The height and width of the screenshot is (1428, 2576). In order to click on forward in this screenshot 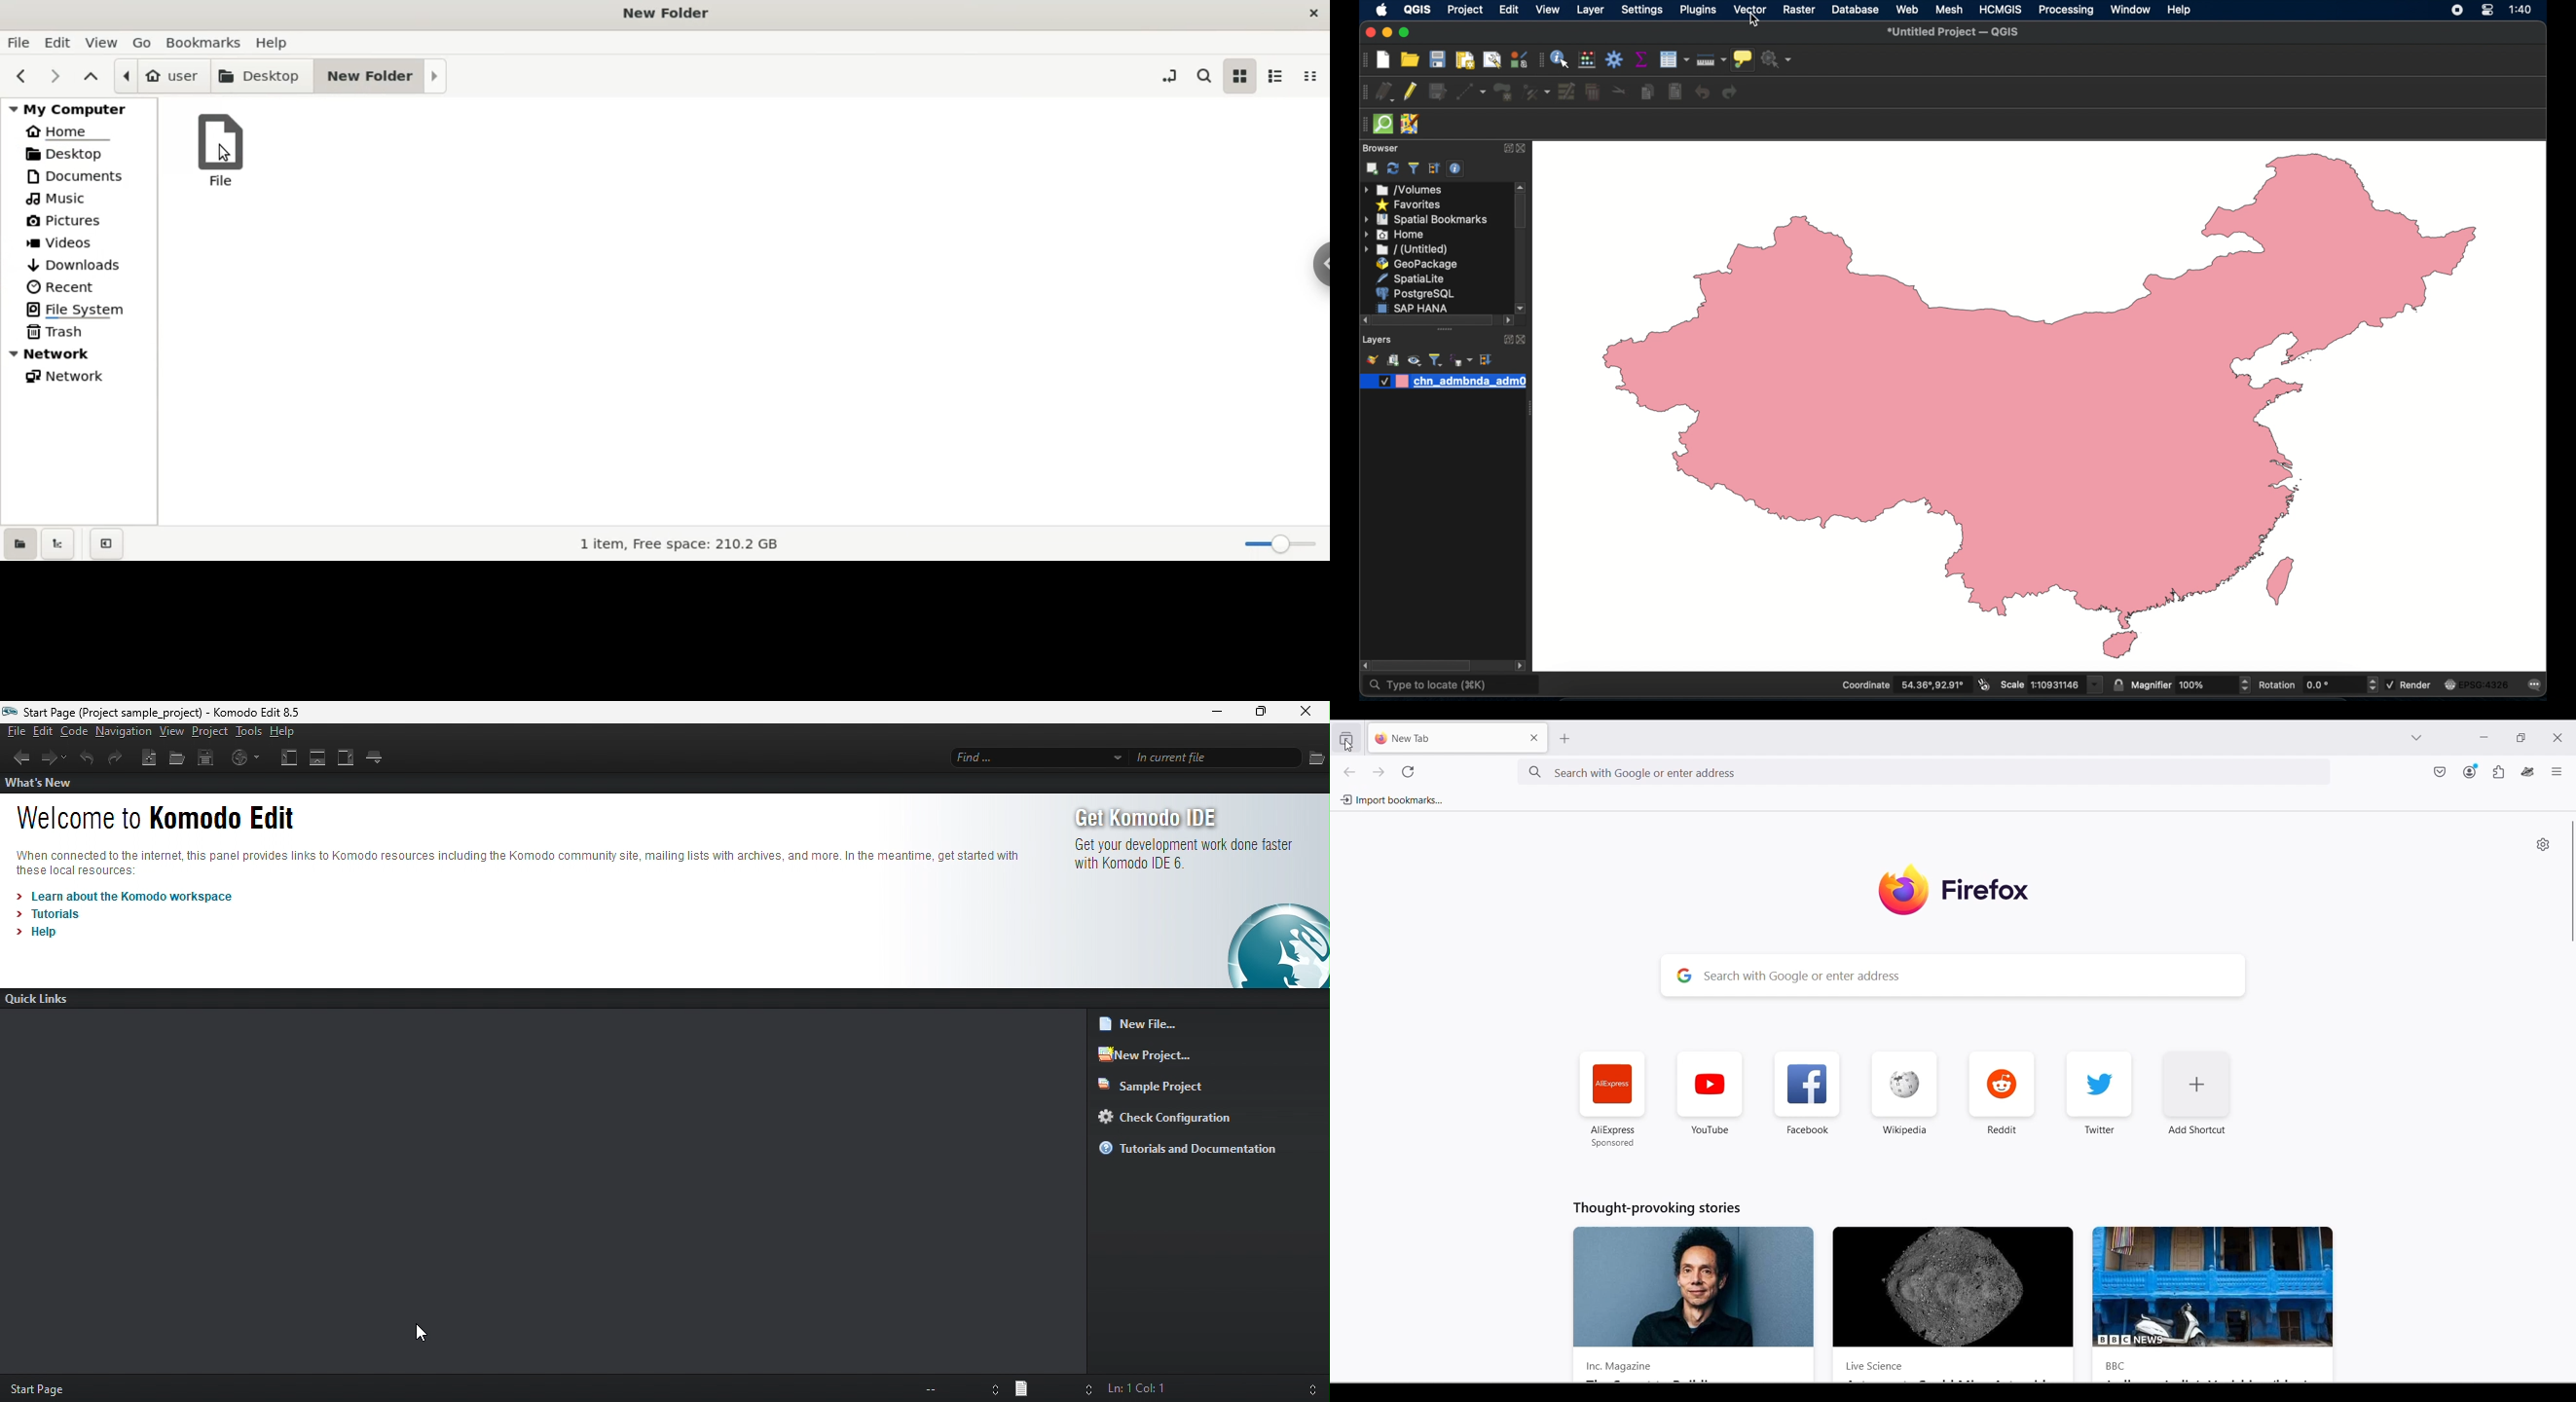, I will do `click(55, 756)`.